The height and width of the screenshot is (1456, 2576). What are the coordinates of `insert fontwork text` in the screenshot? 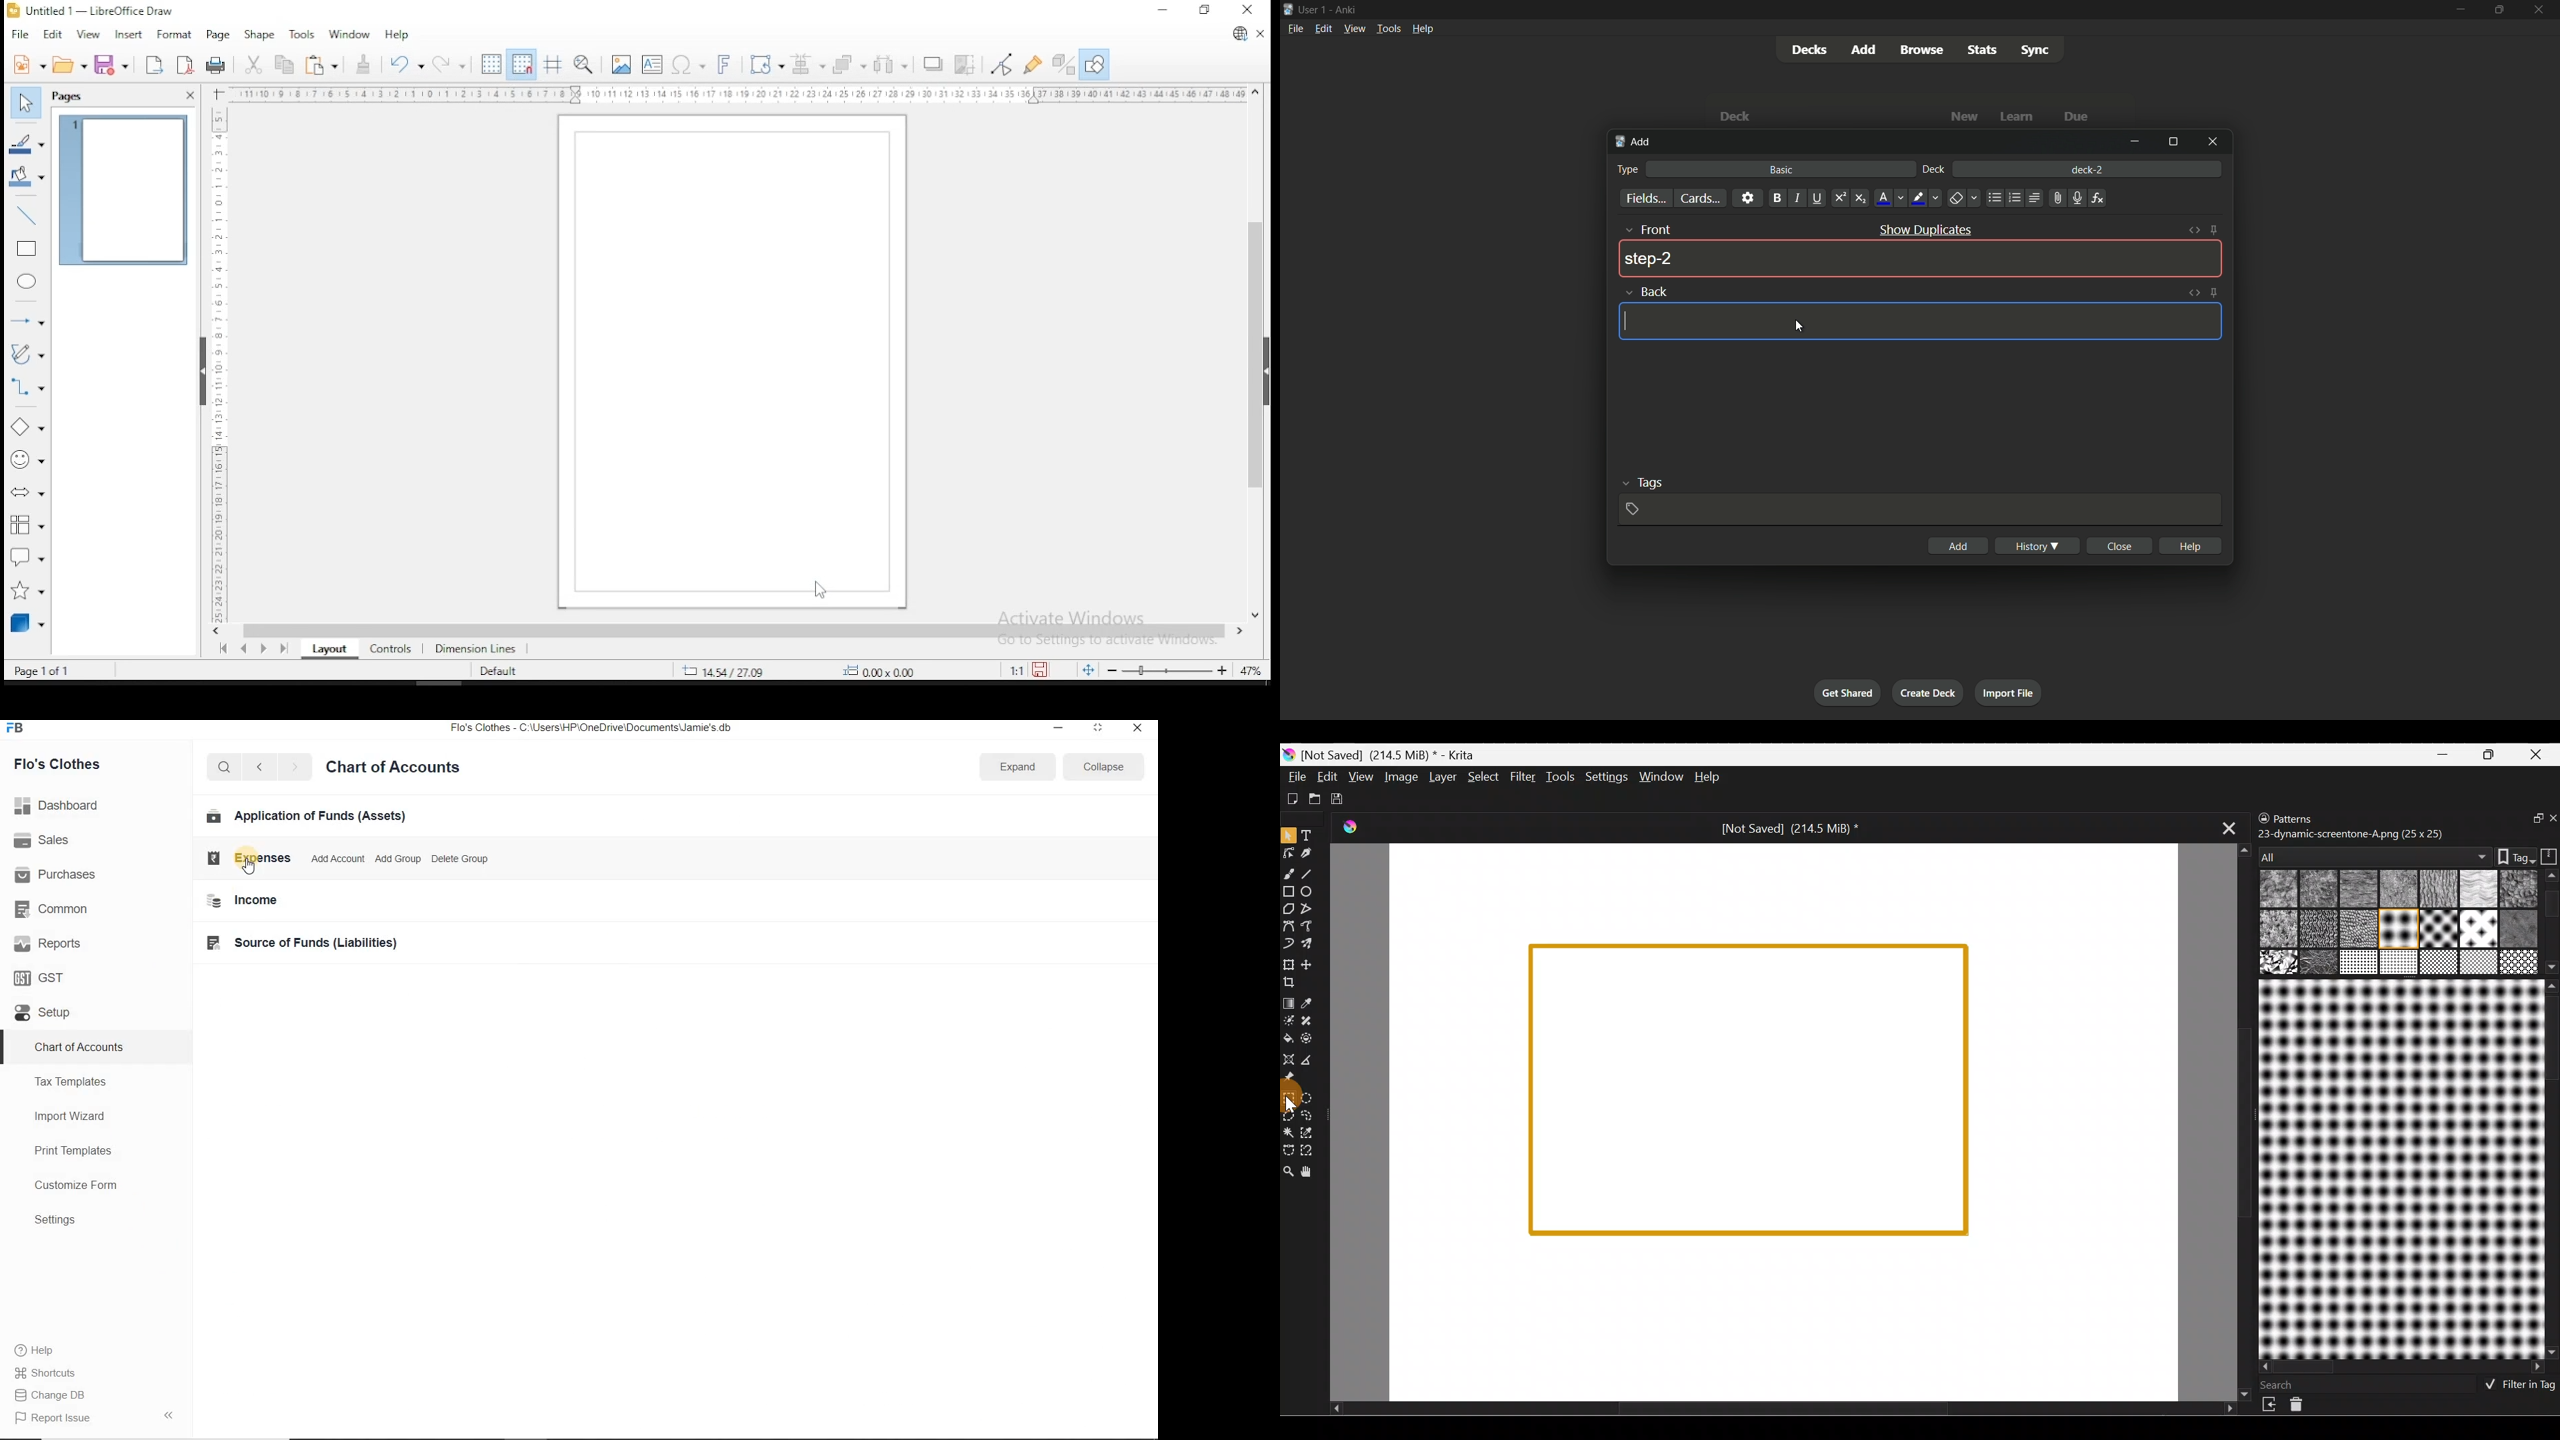 It's located at (727, 66).